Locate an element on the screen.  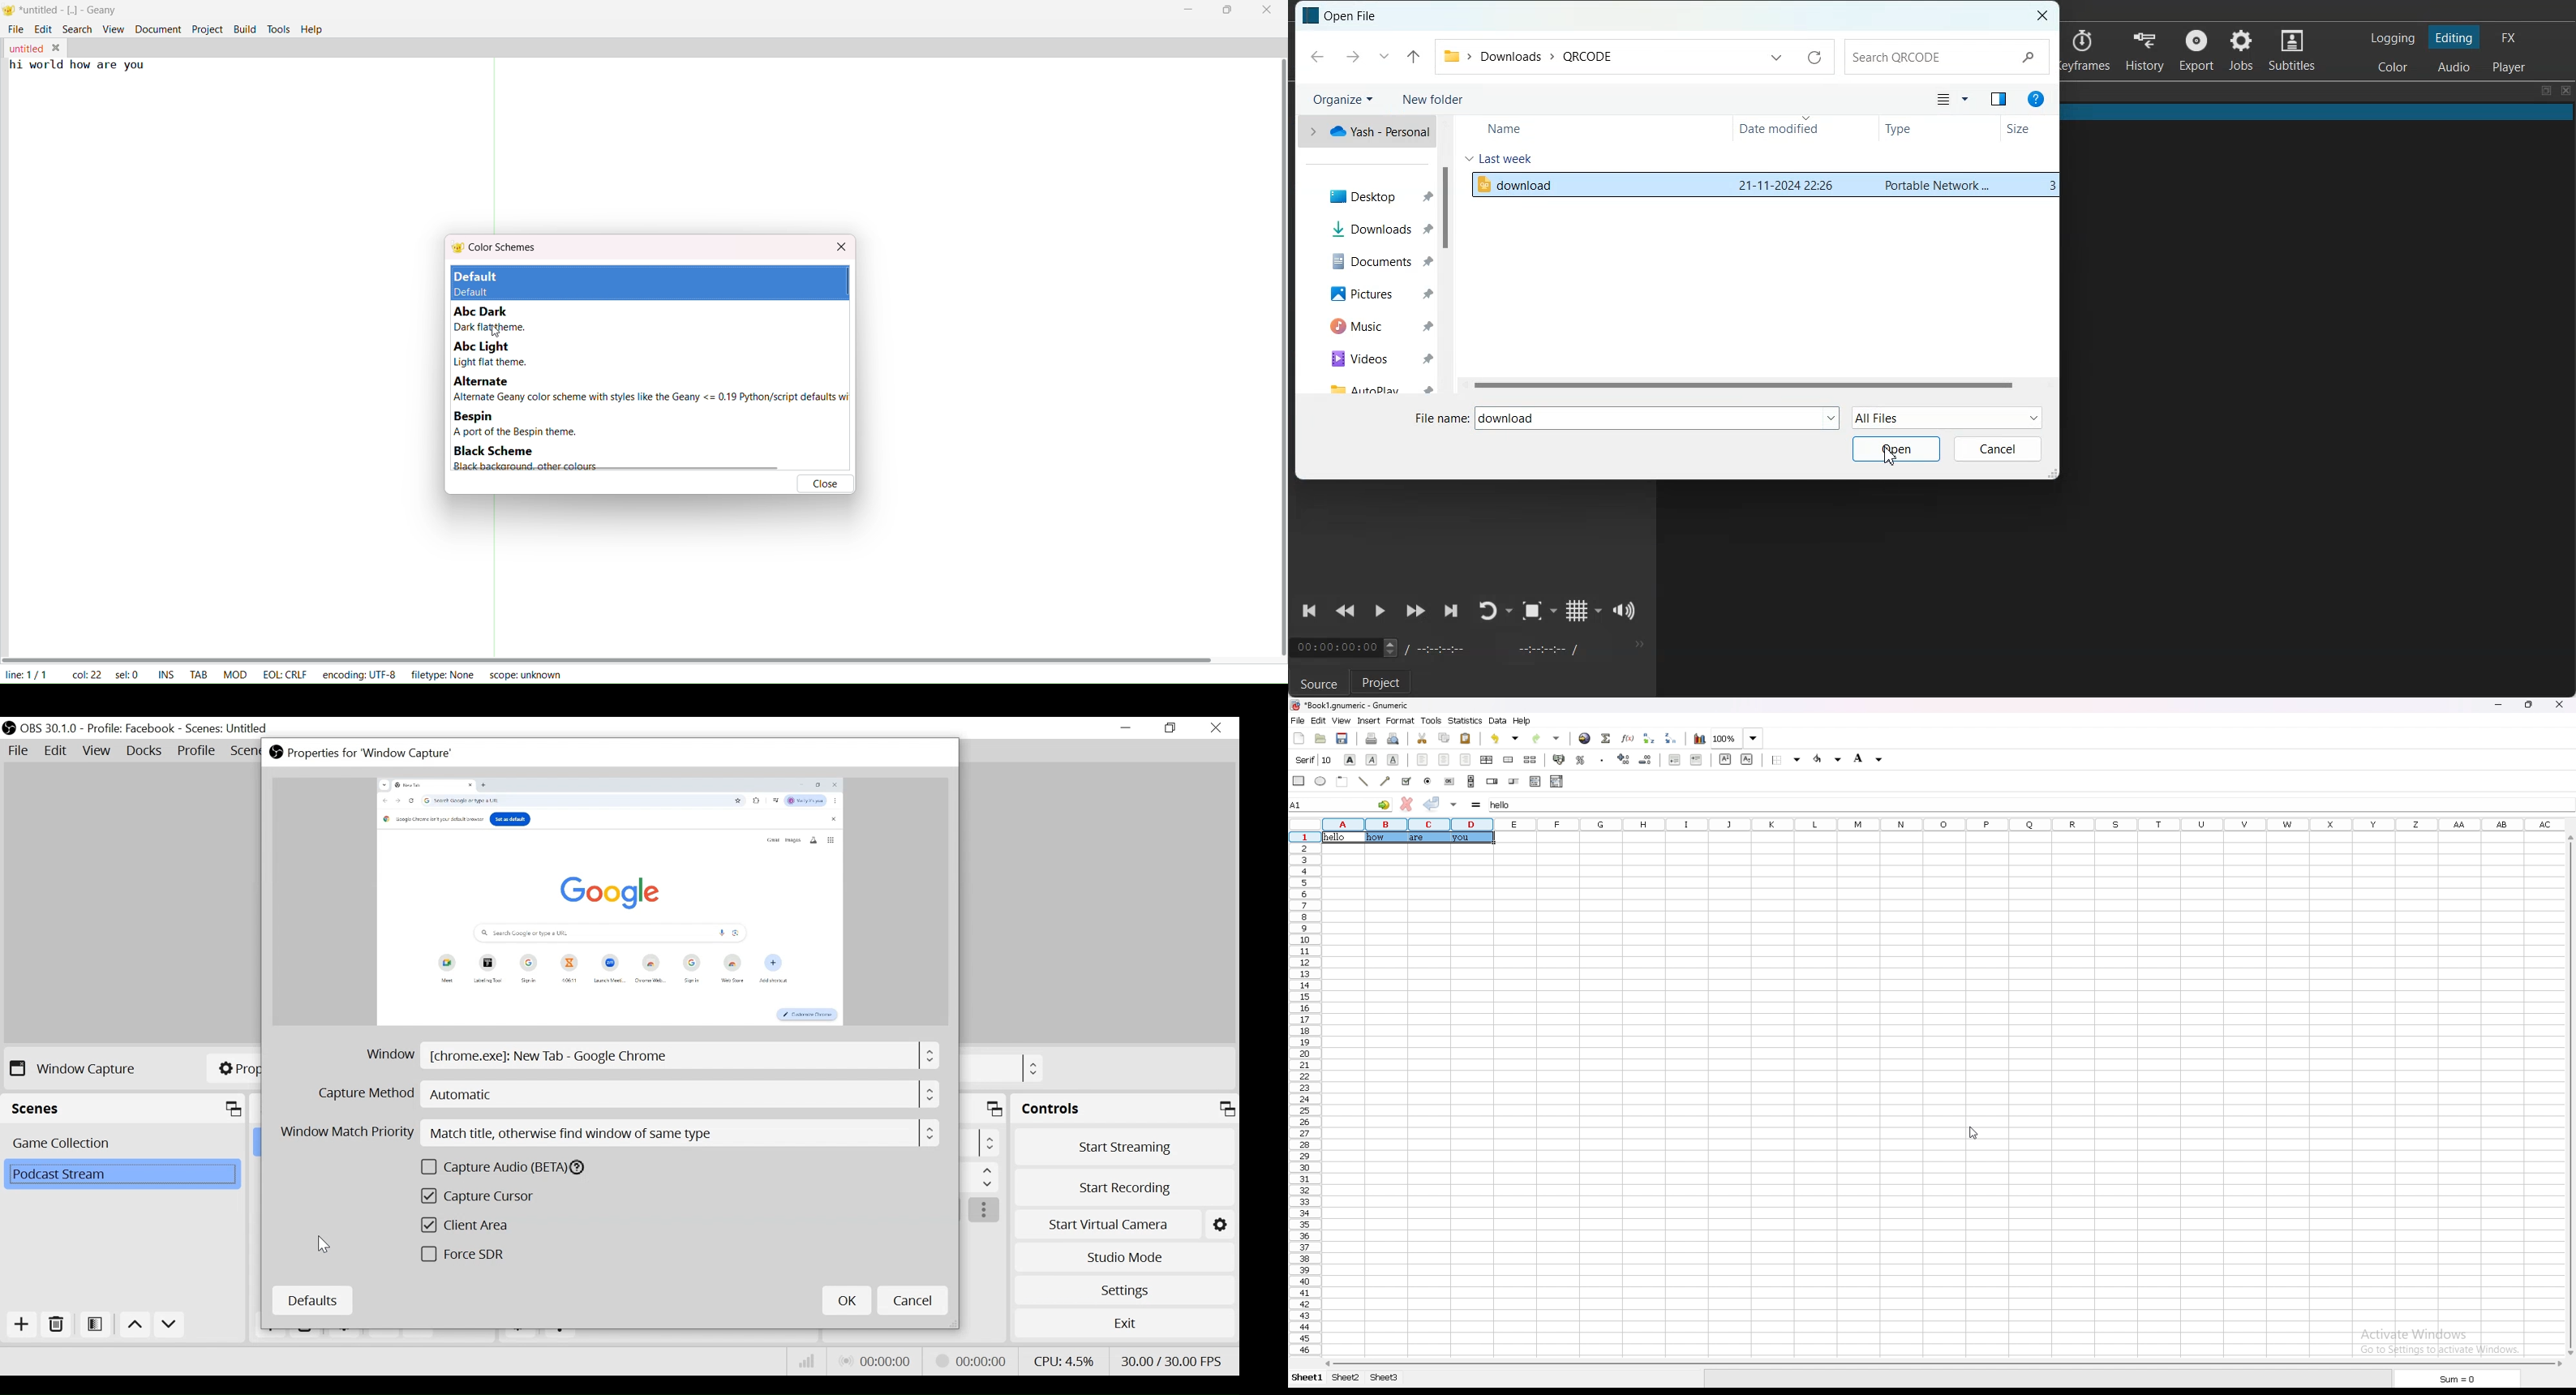
Scen is located at coordinates (245, 752).